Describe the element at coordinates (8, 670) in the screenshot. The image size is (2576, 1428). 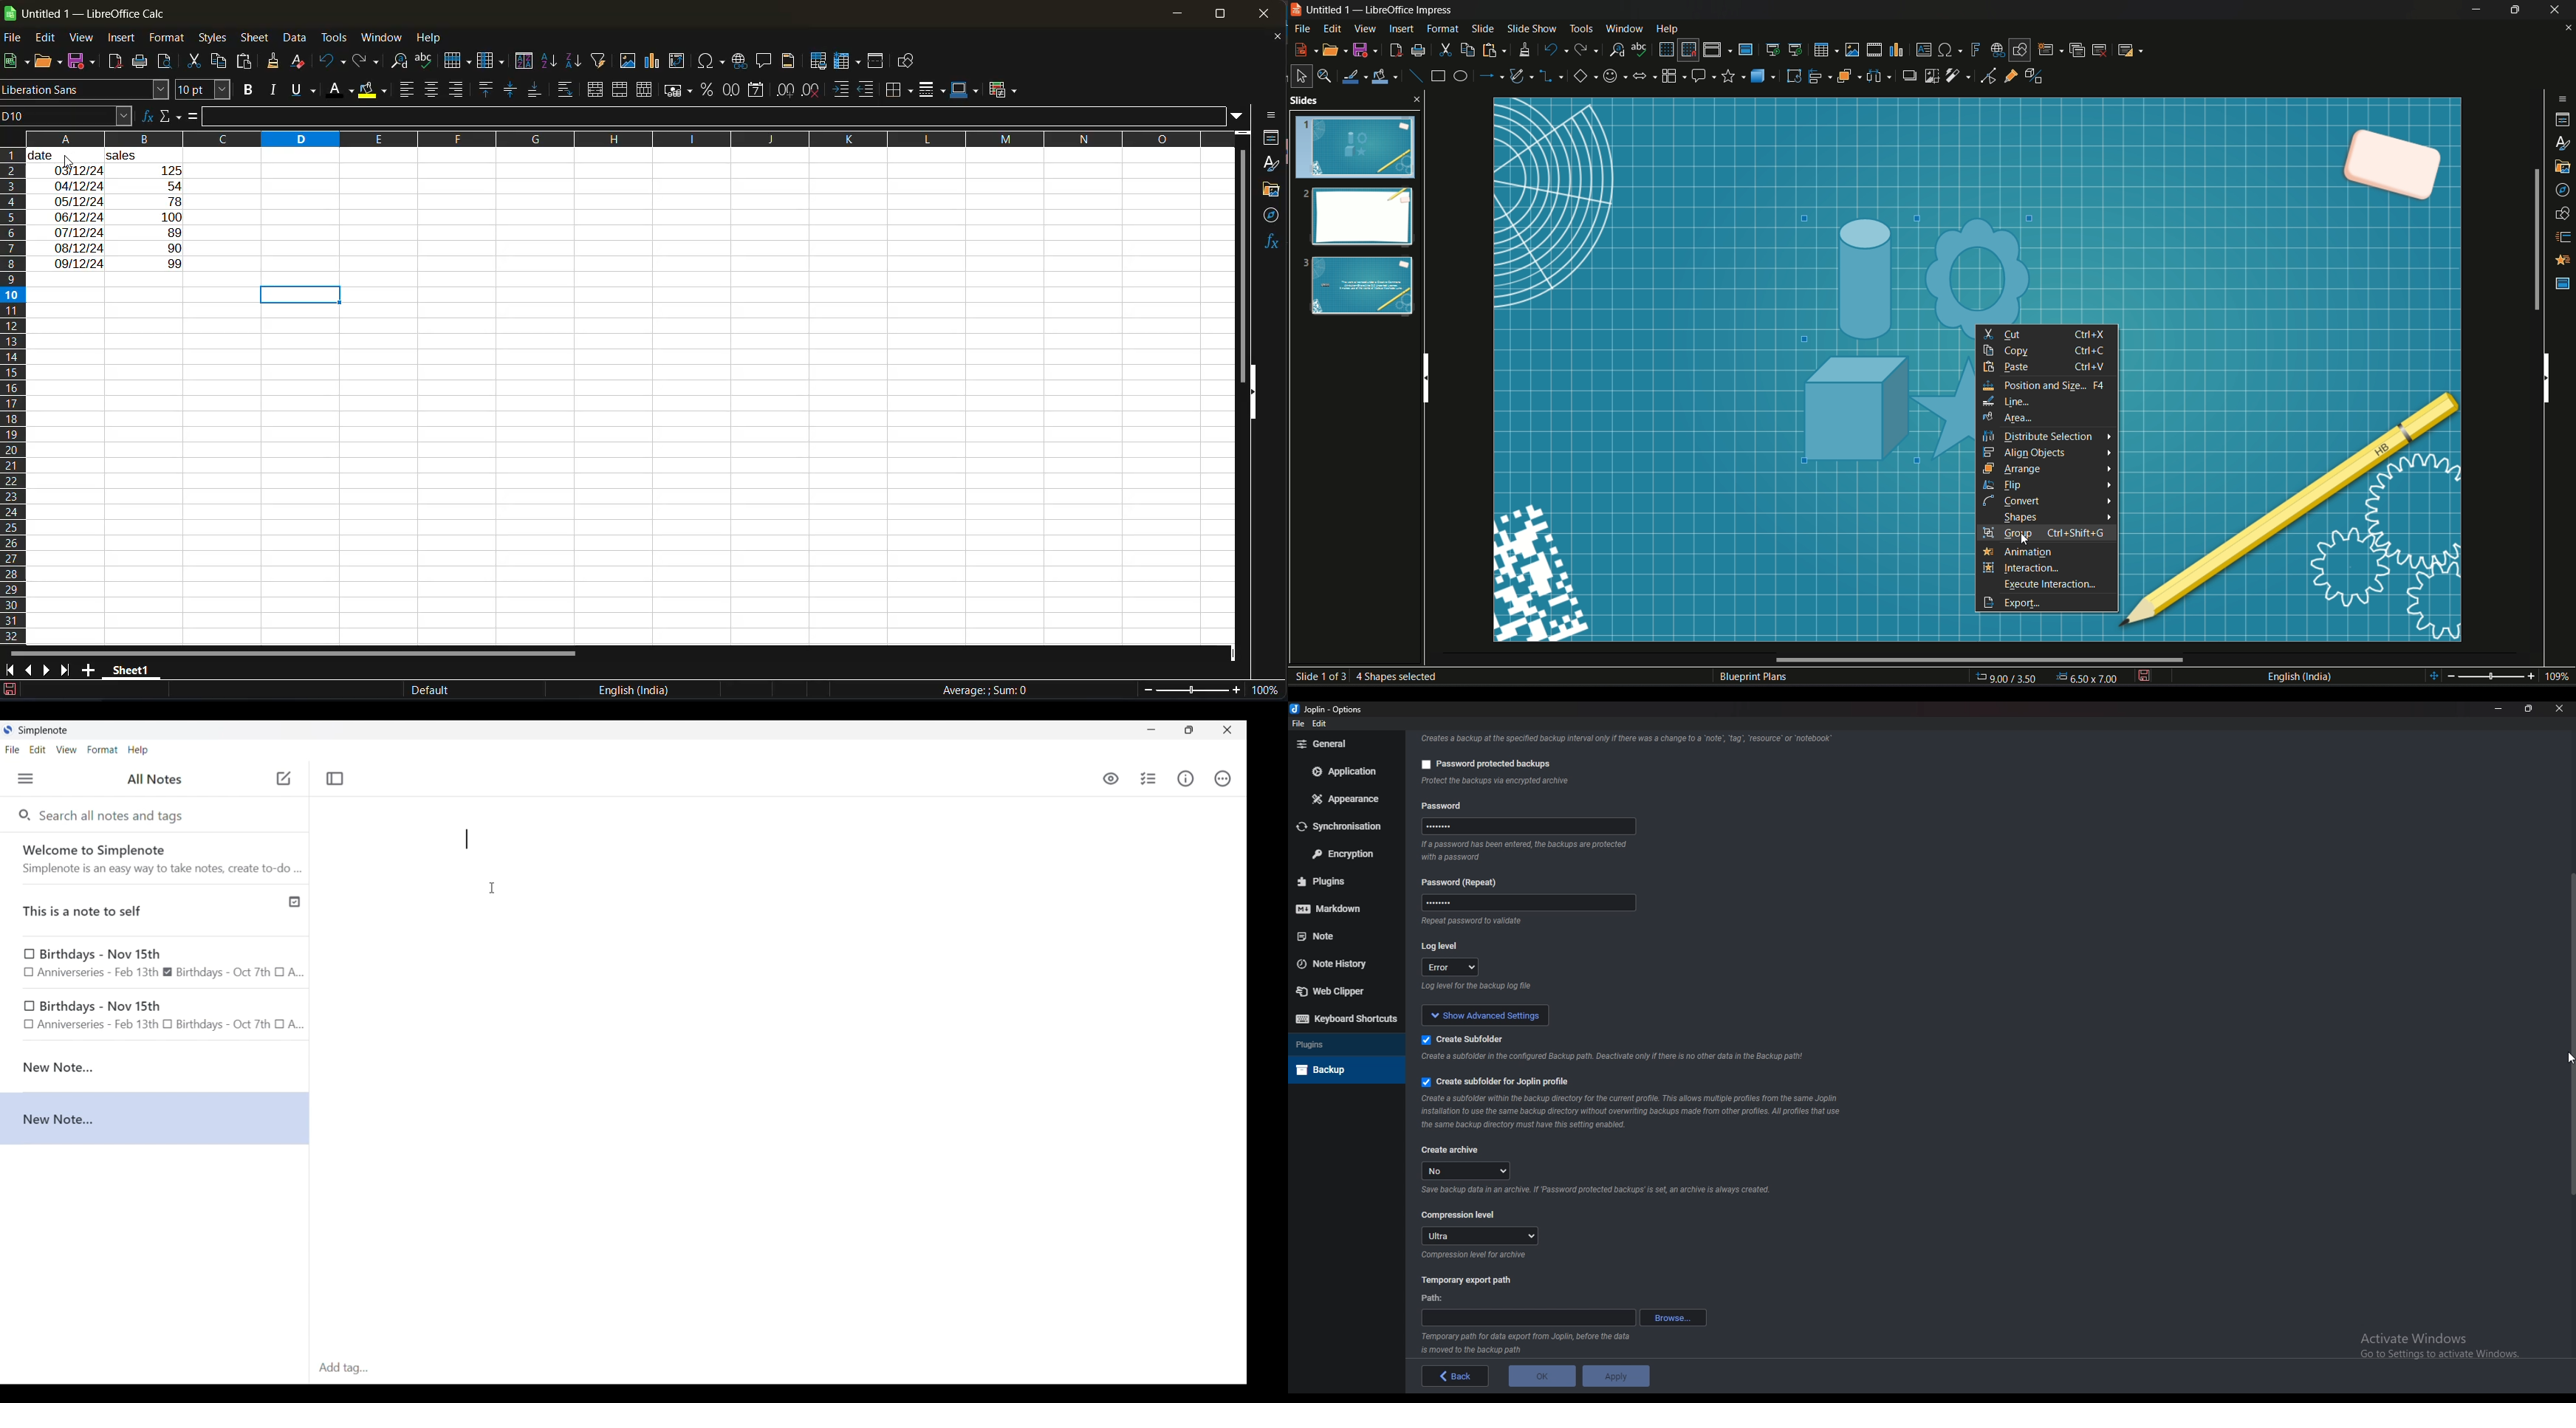
I see `scroll to first sheet` at that location.